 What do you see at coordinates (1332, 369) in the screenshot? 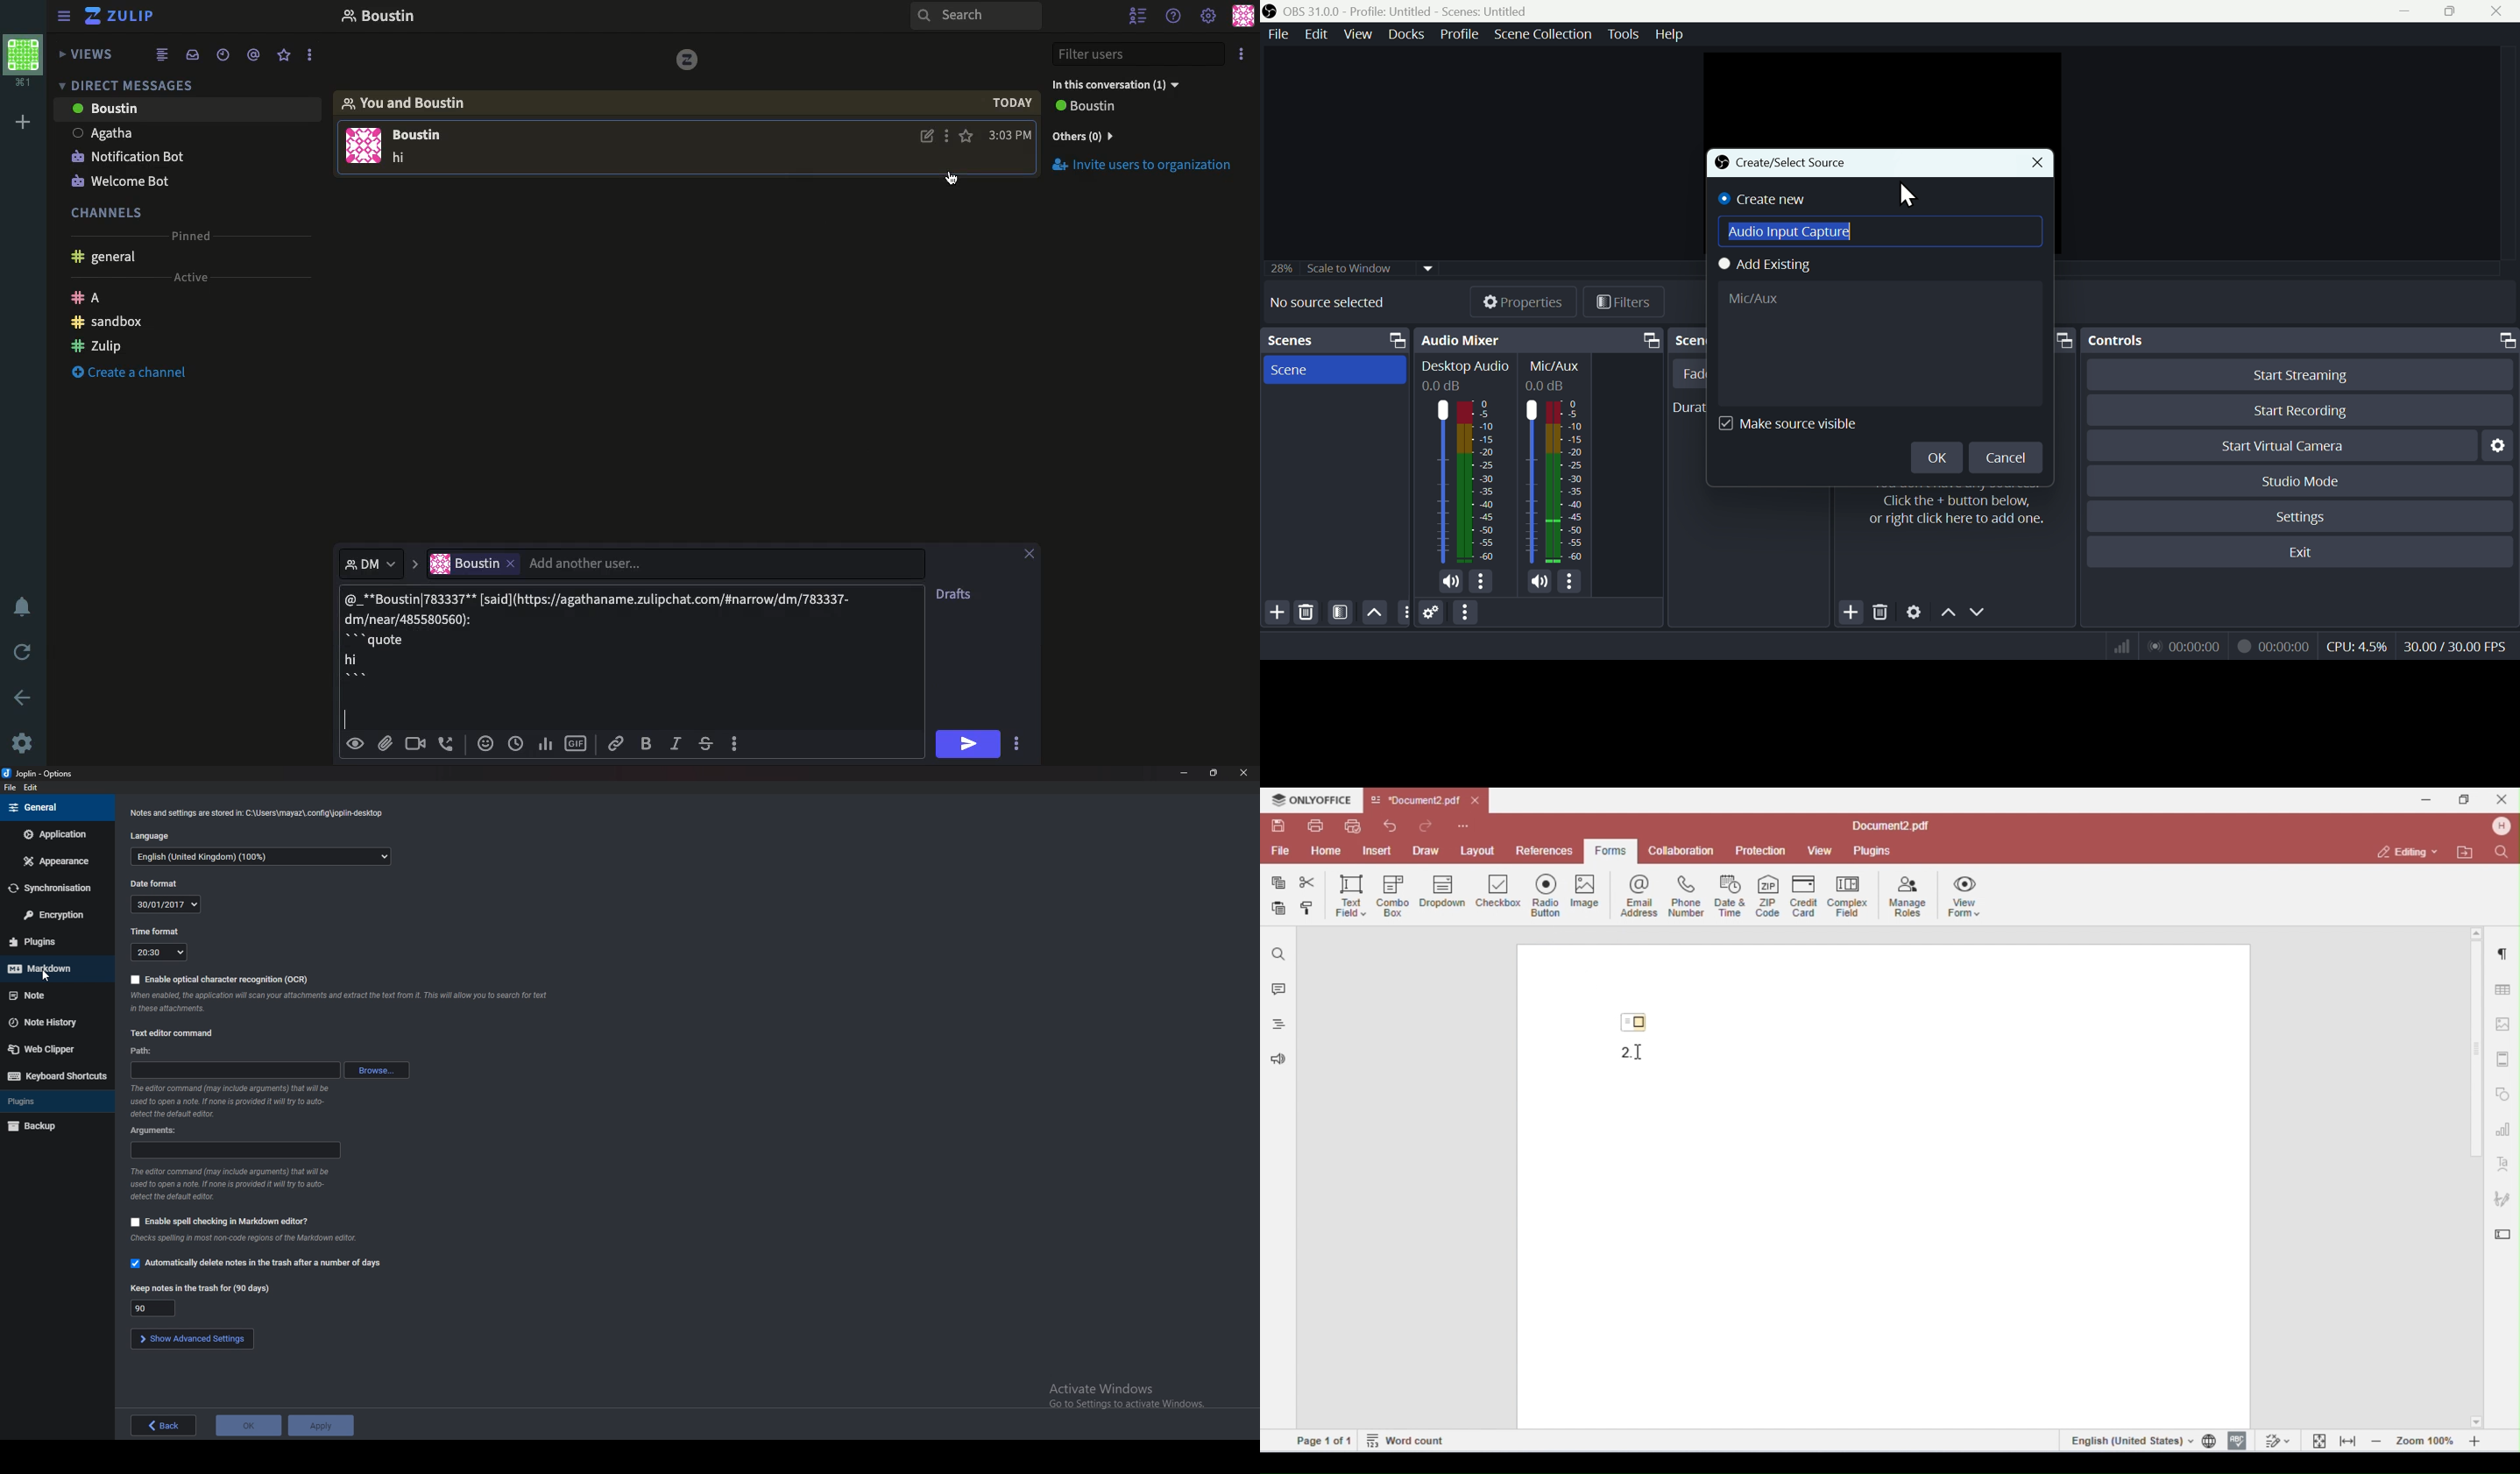
I see `Scene` at bounding box center [1332, 369].